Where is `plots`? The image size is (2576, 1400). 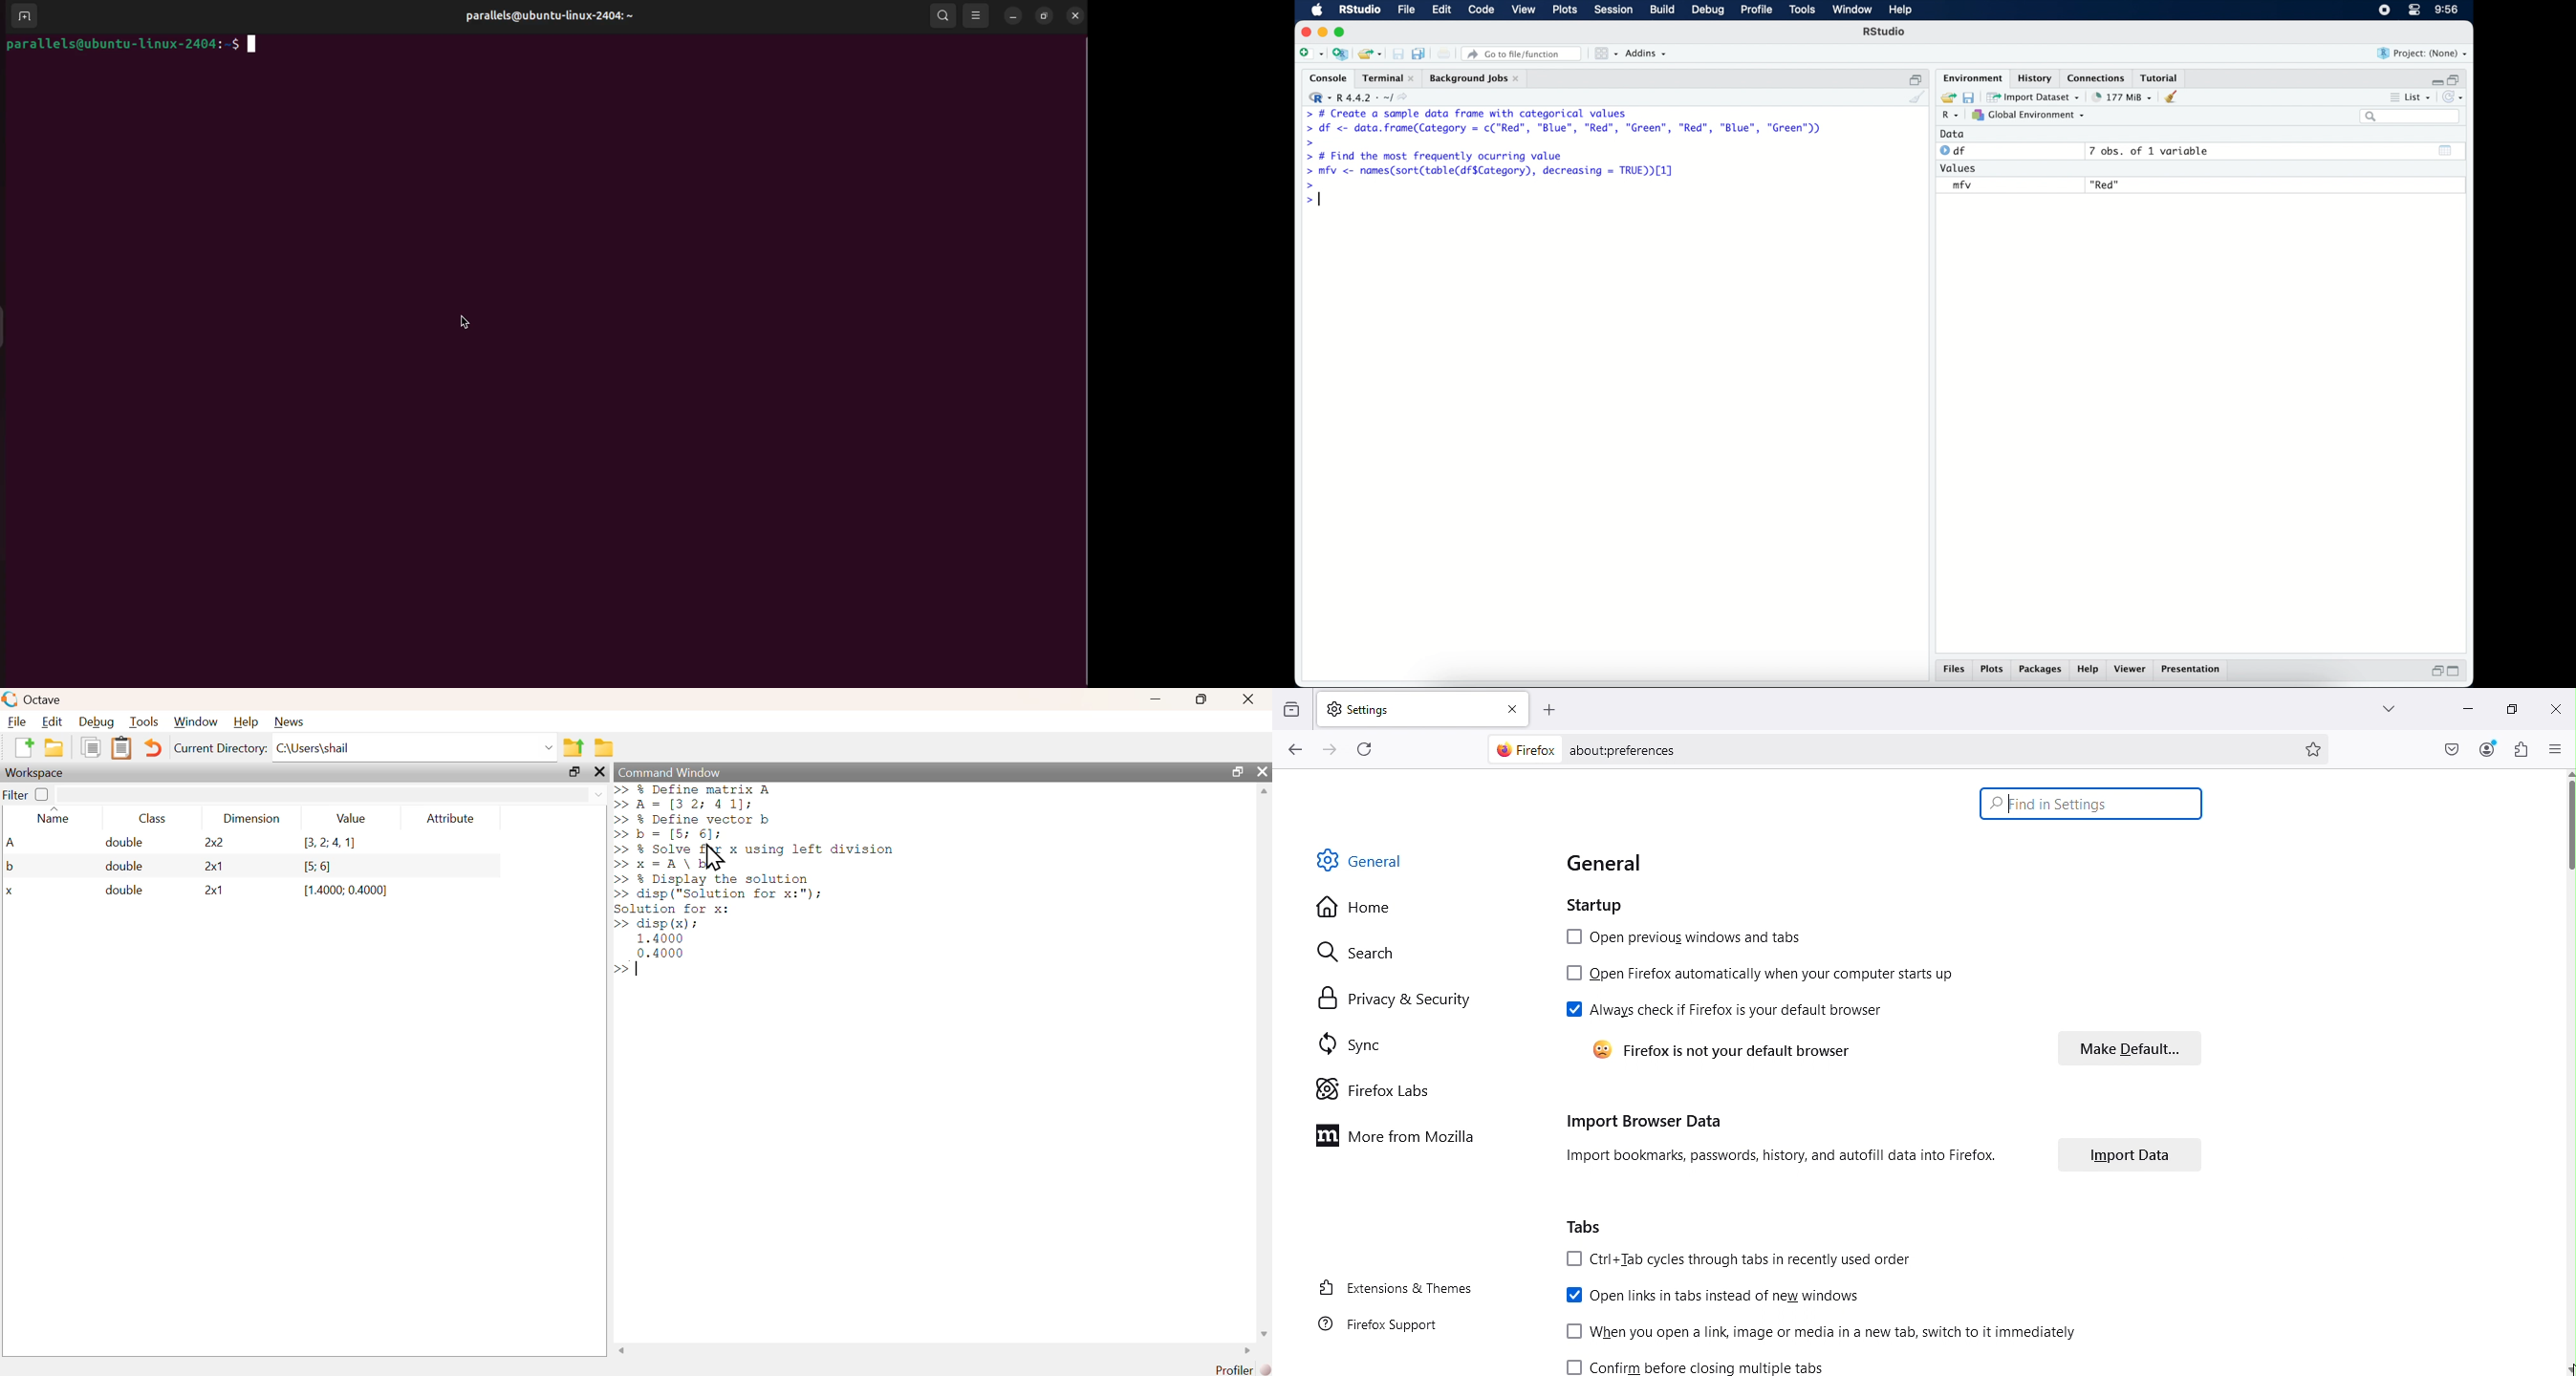 plots is located at coordinates (1992, 670).